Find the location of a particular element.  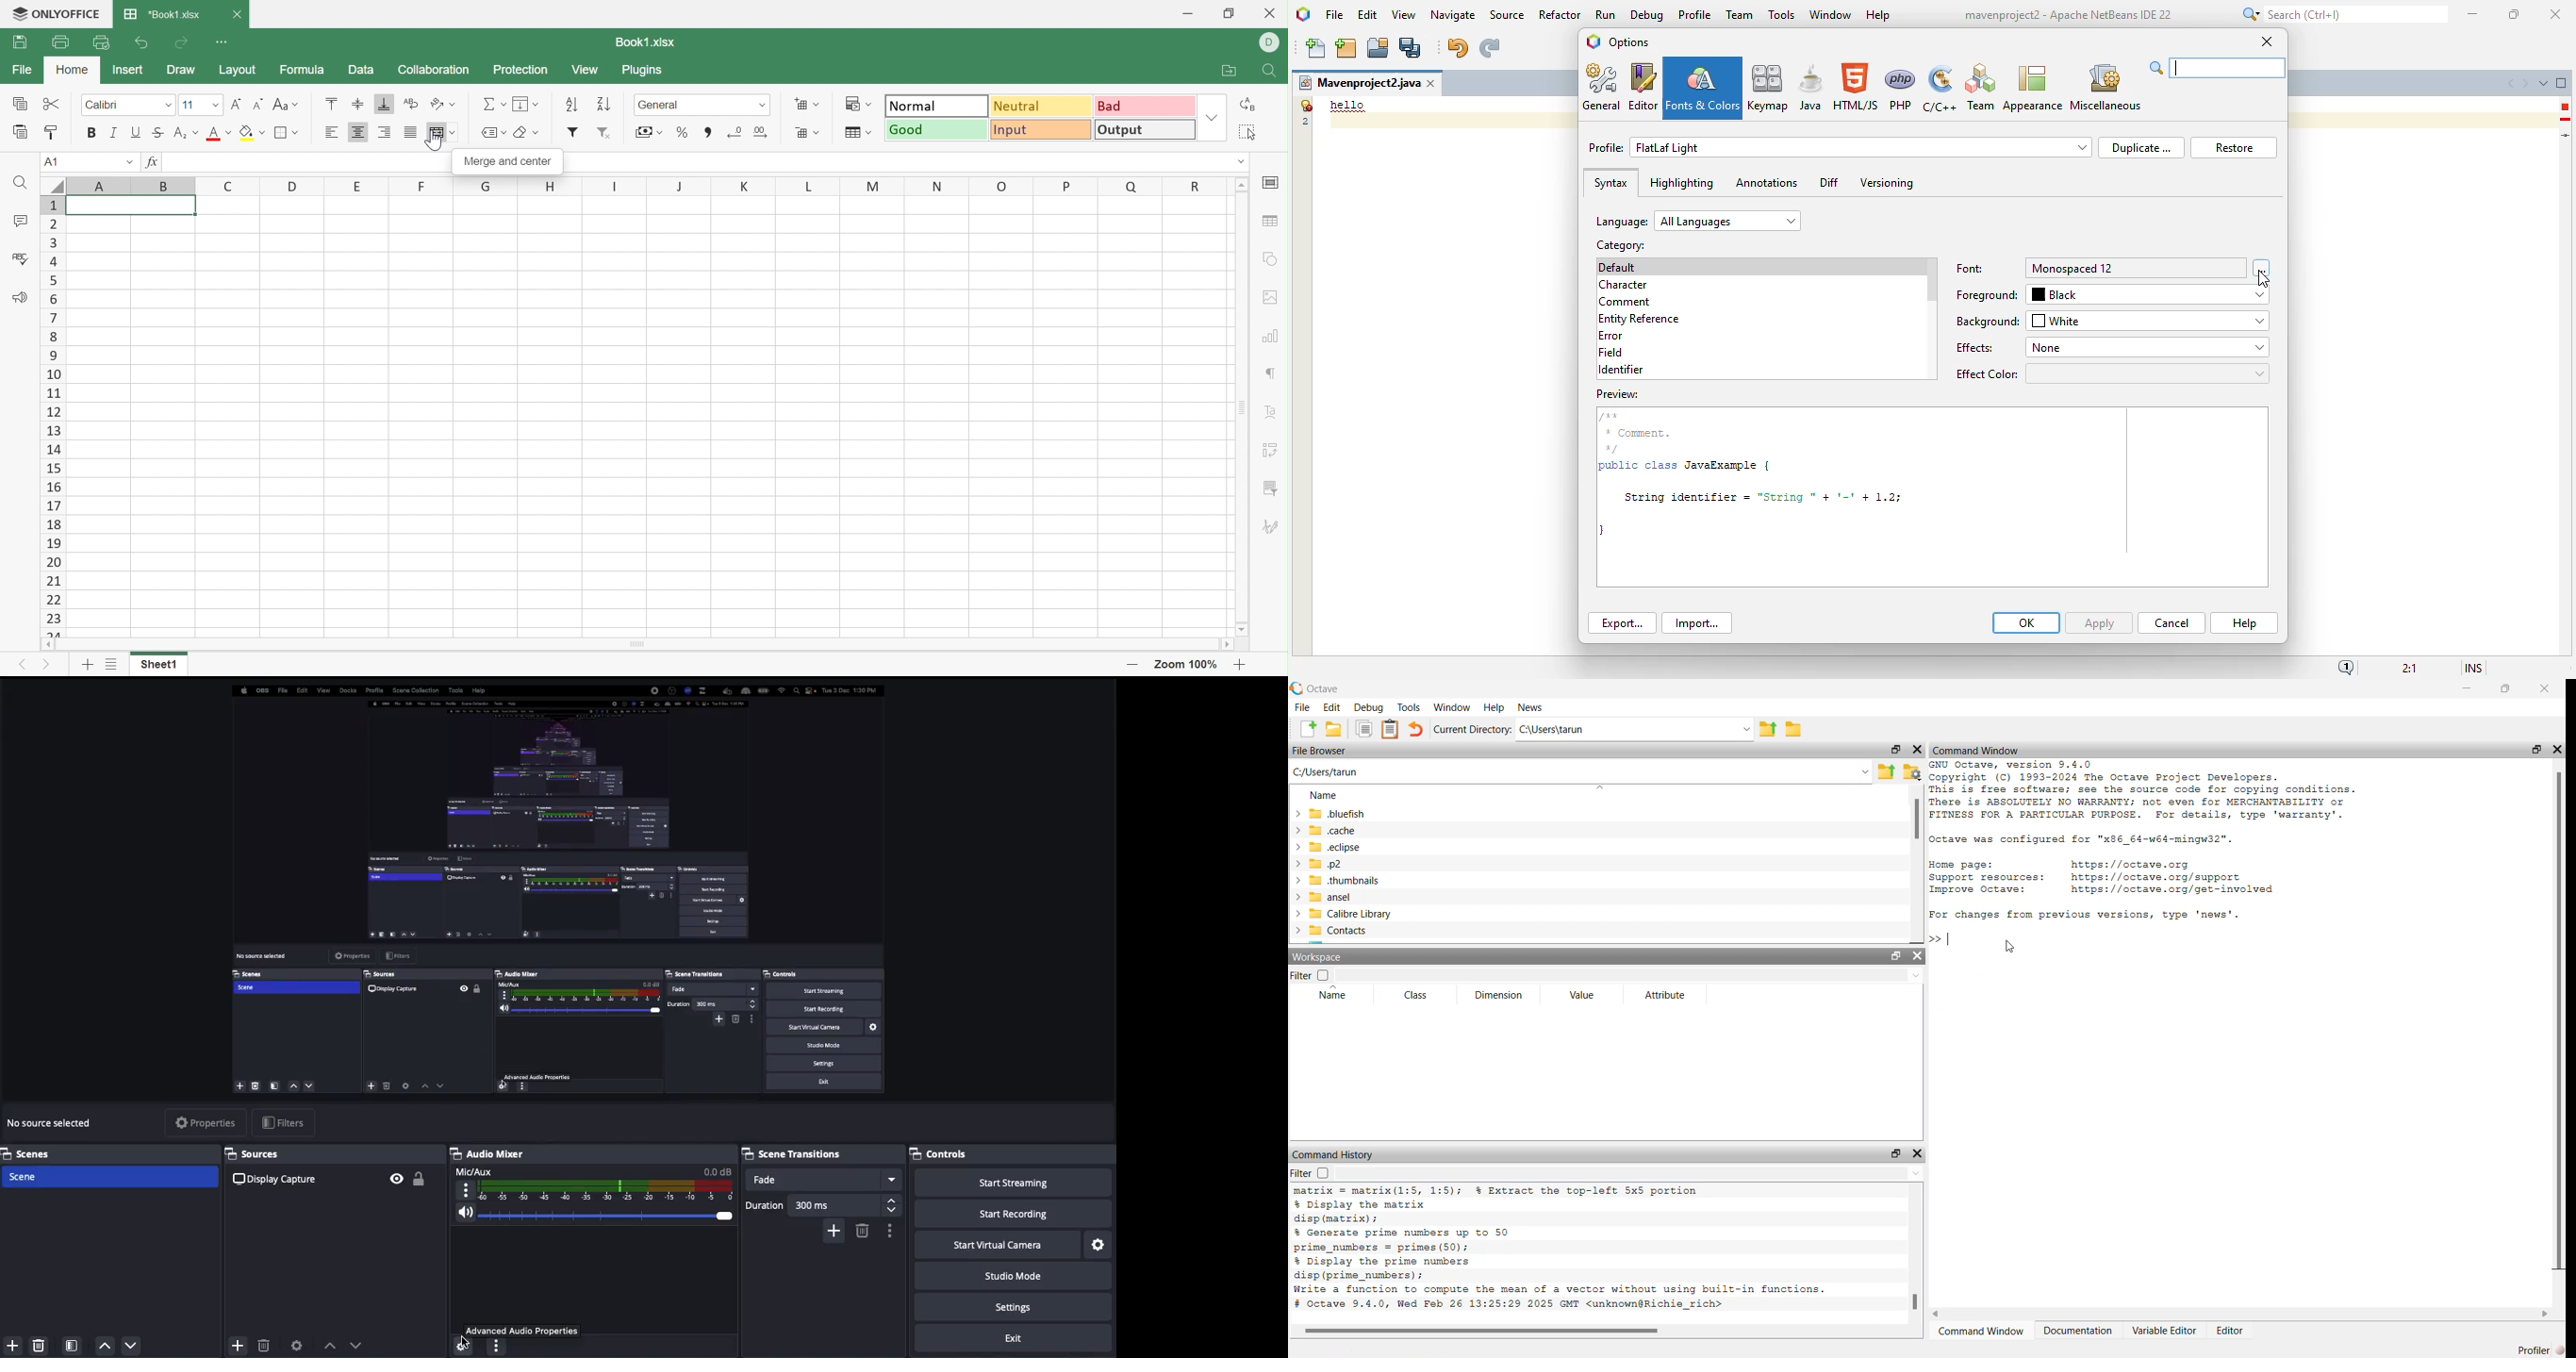

debug is located at coordinates (1370, 708).